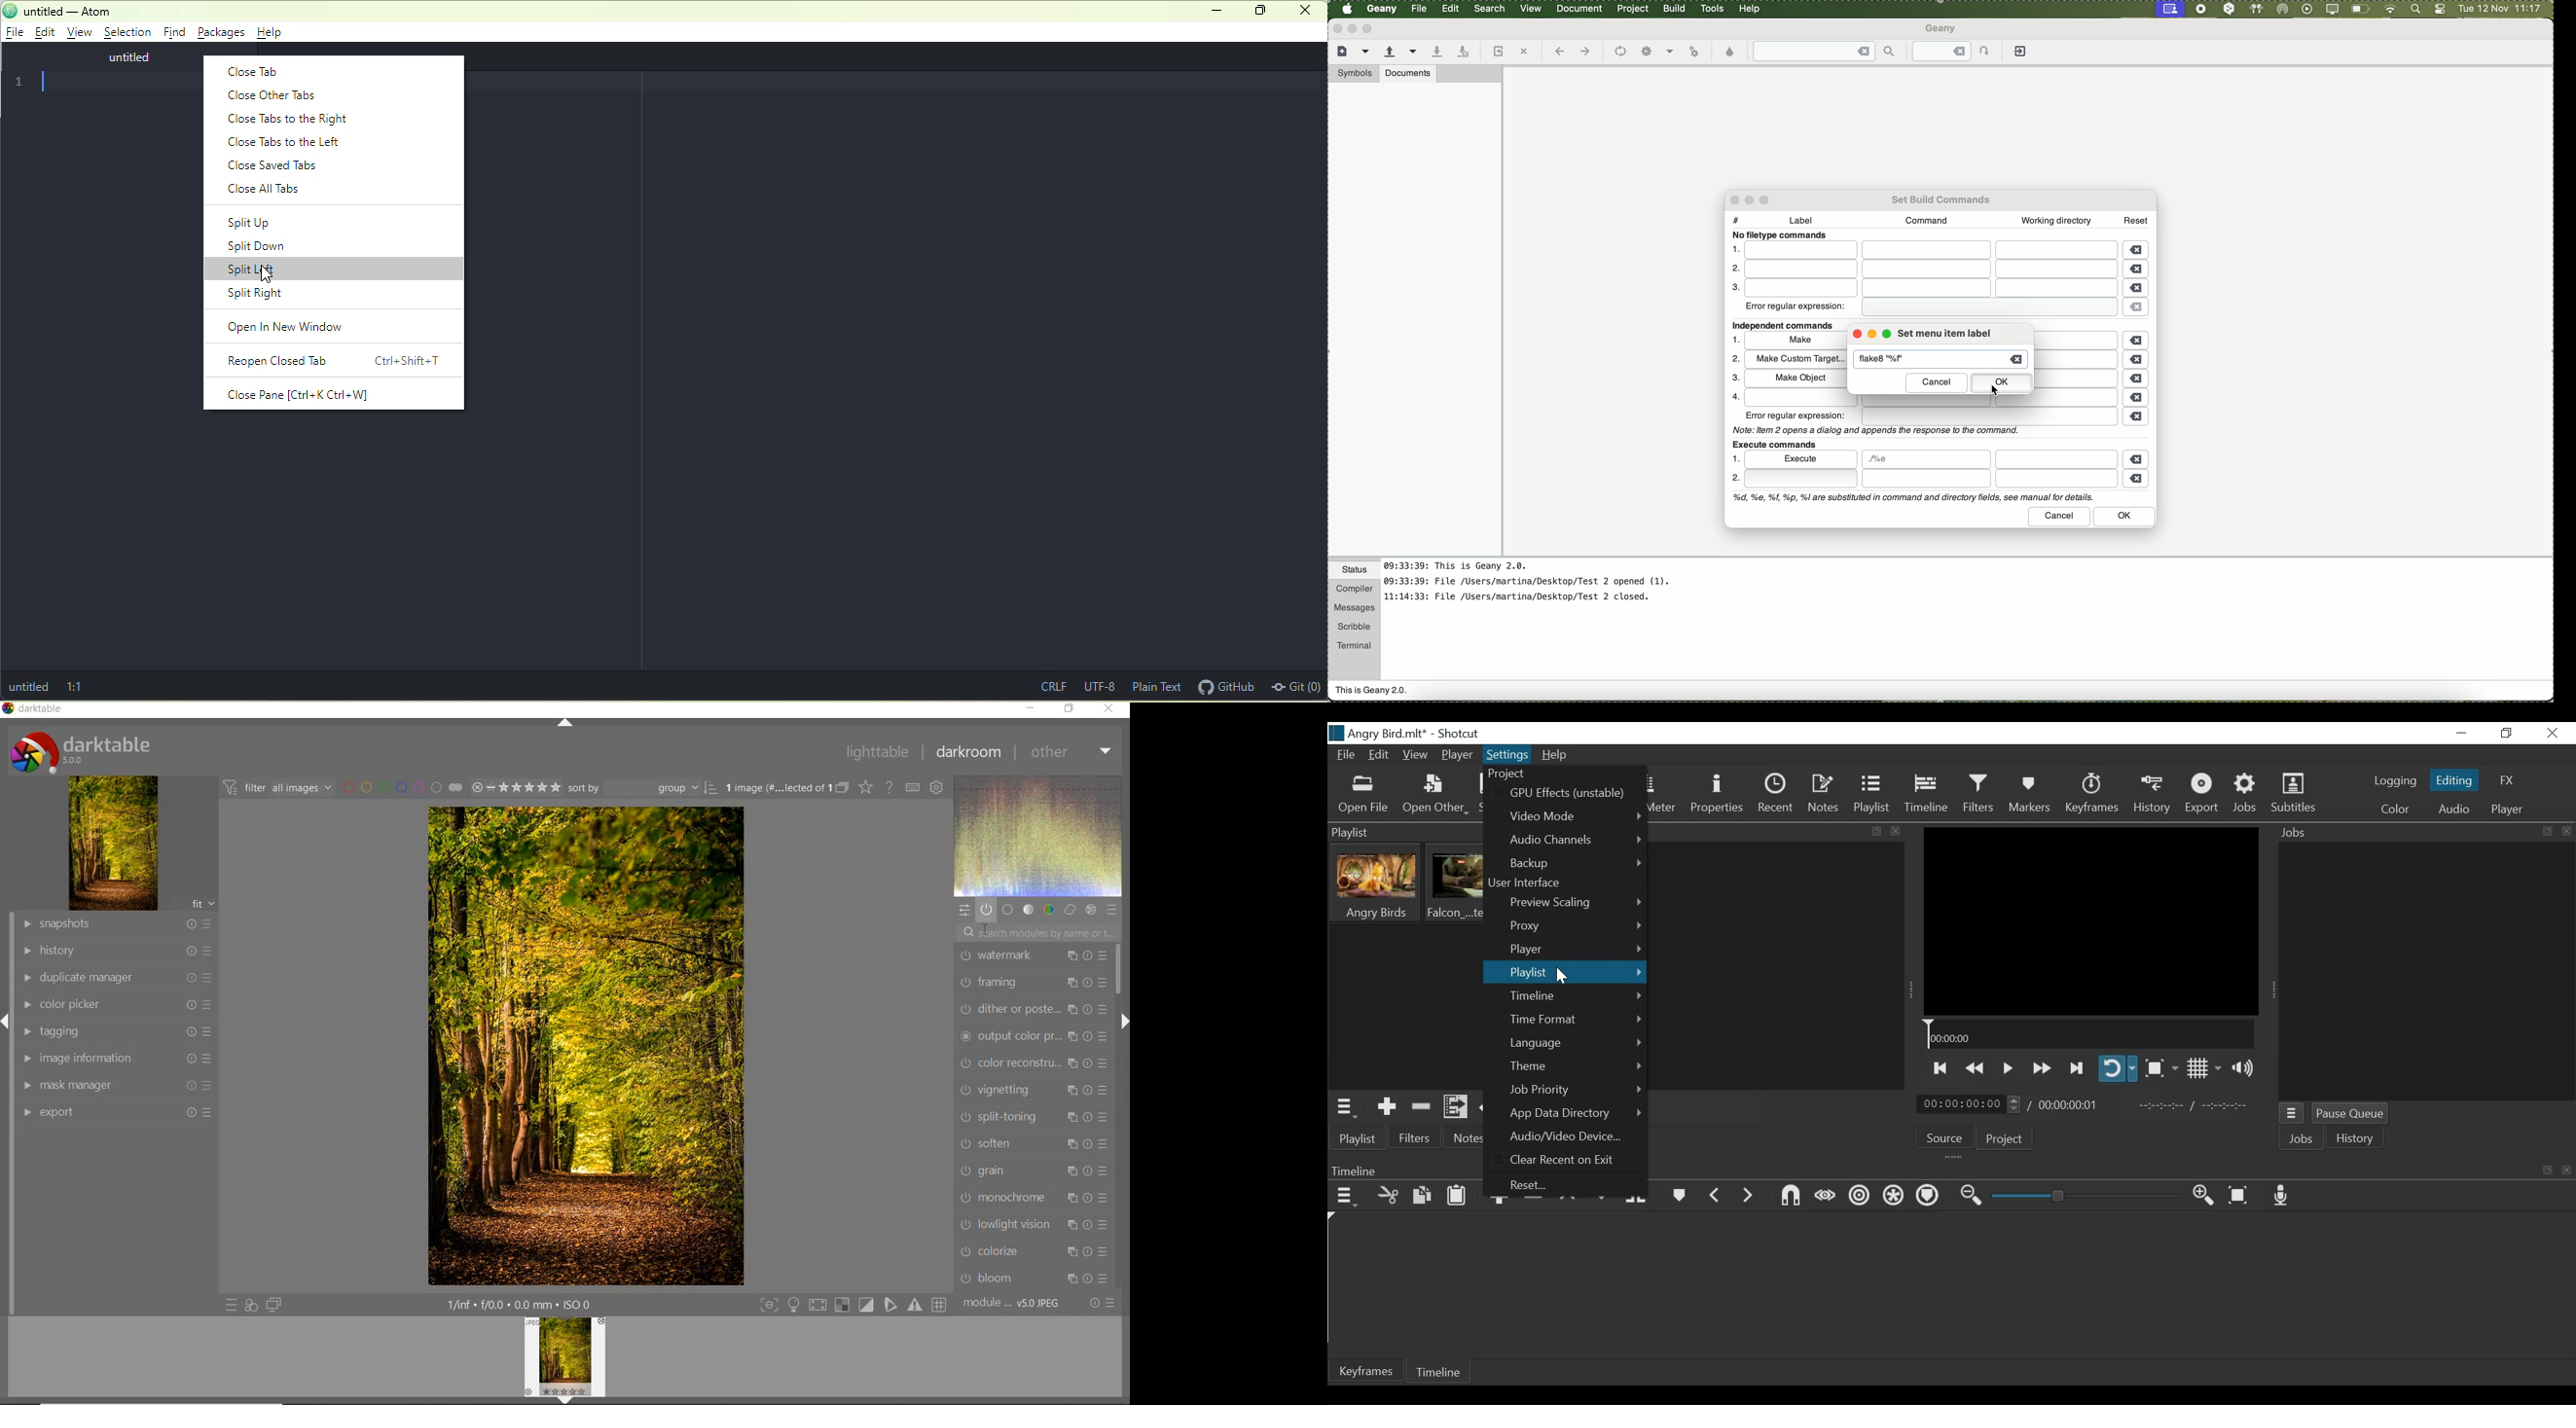 This screenshot has width=2576, height=1428. I want to click on Current position, so click(1970, 1104).